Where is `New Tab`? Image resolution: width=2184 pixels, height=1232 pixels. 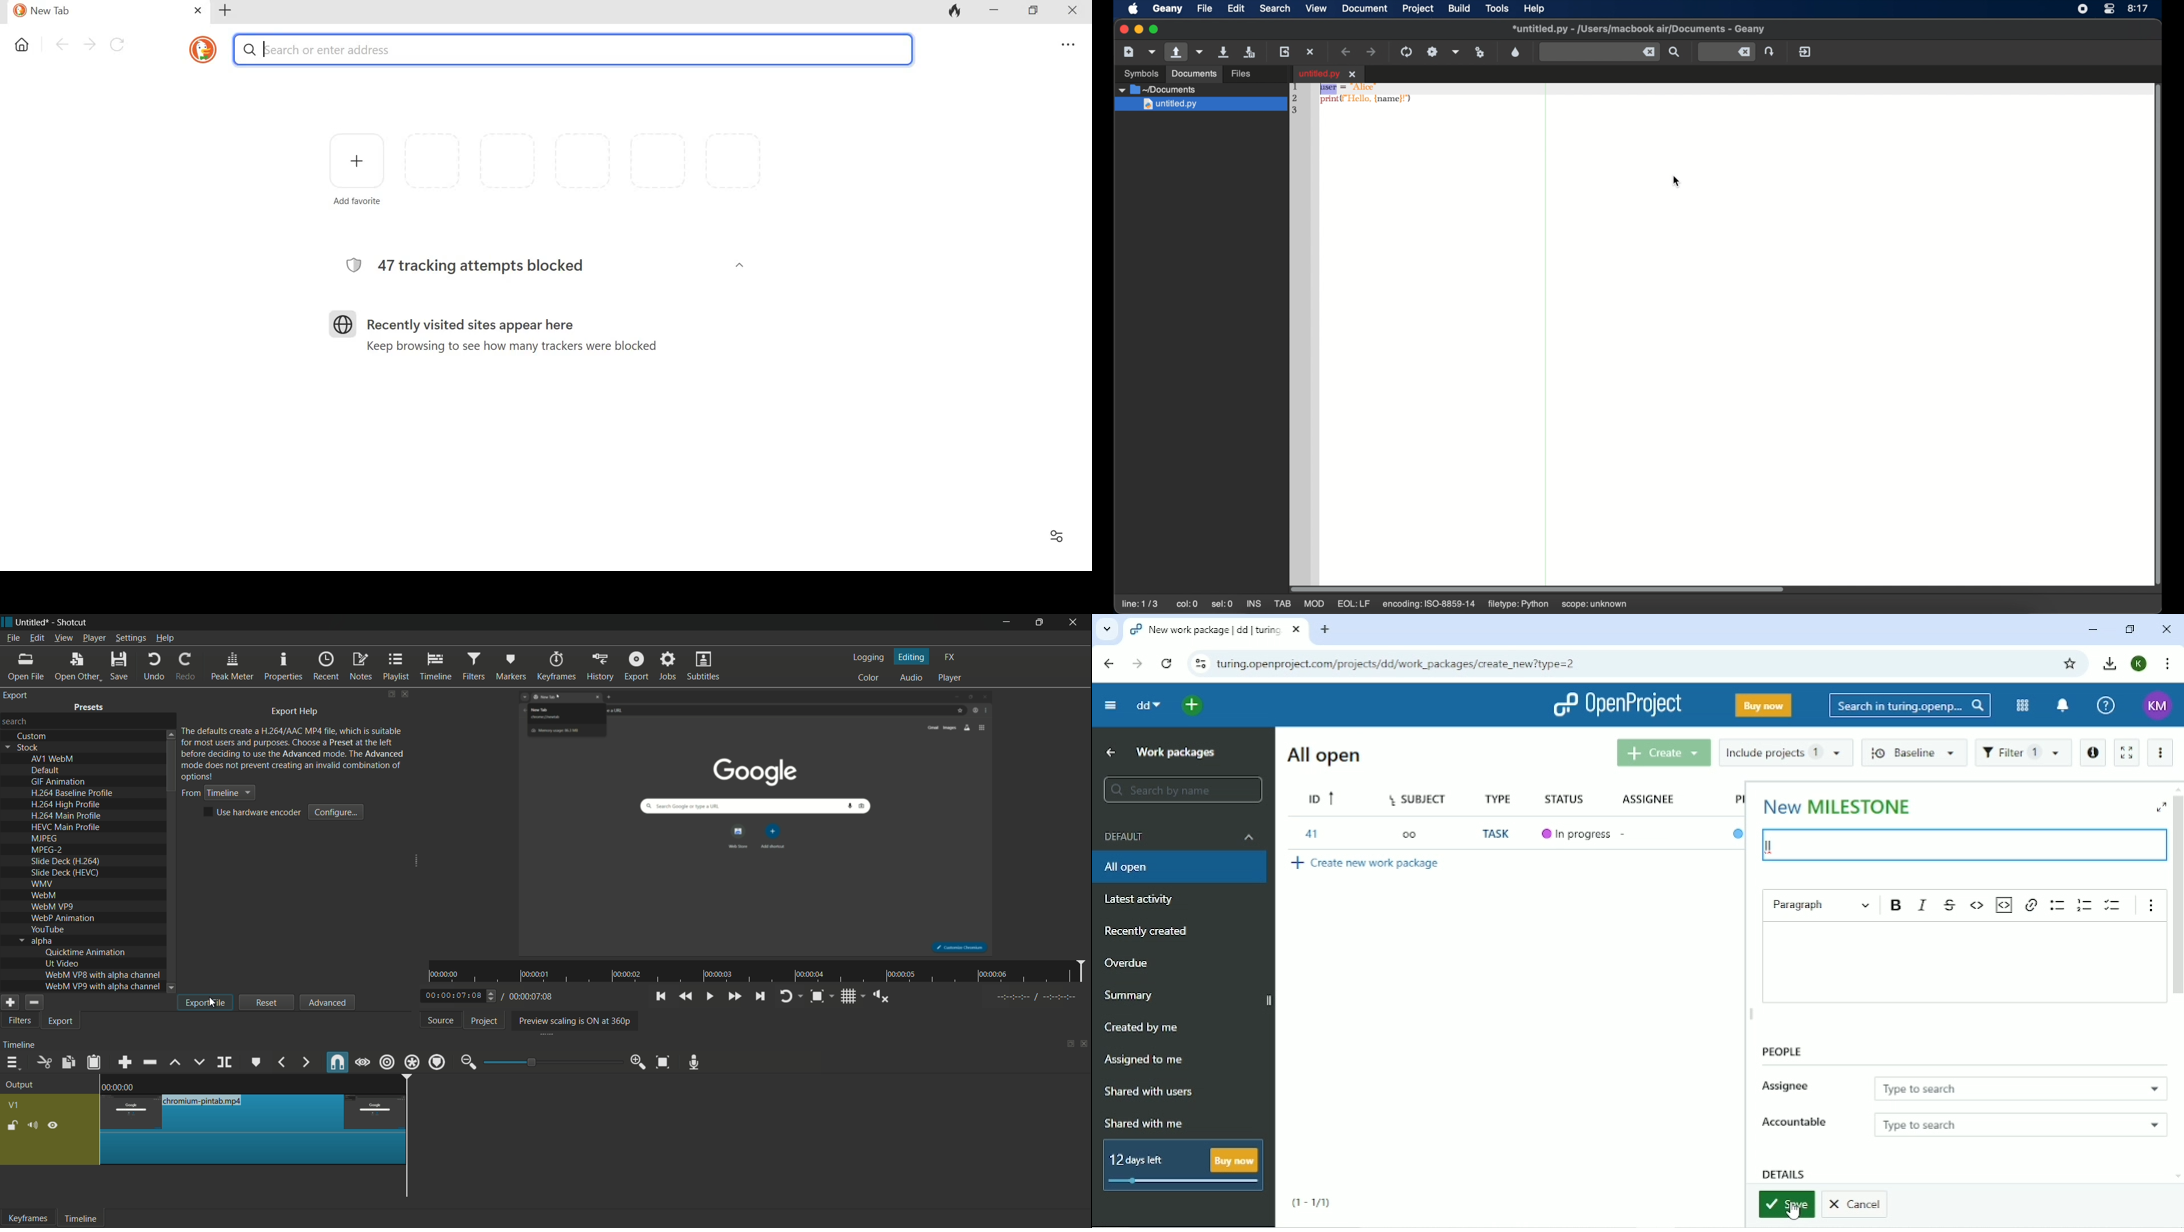 New Tab is located at coordinates (100, 12).